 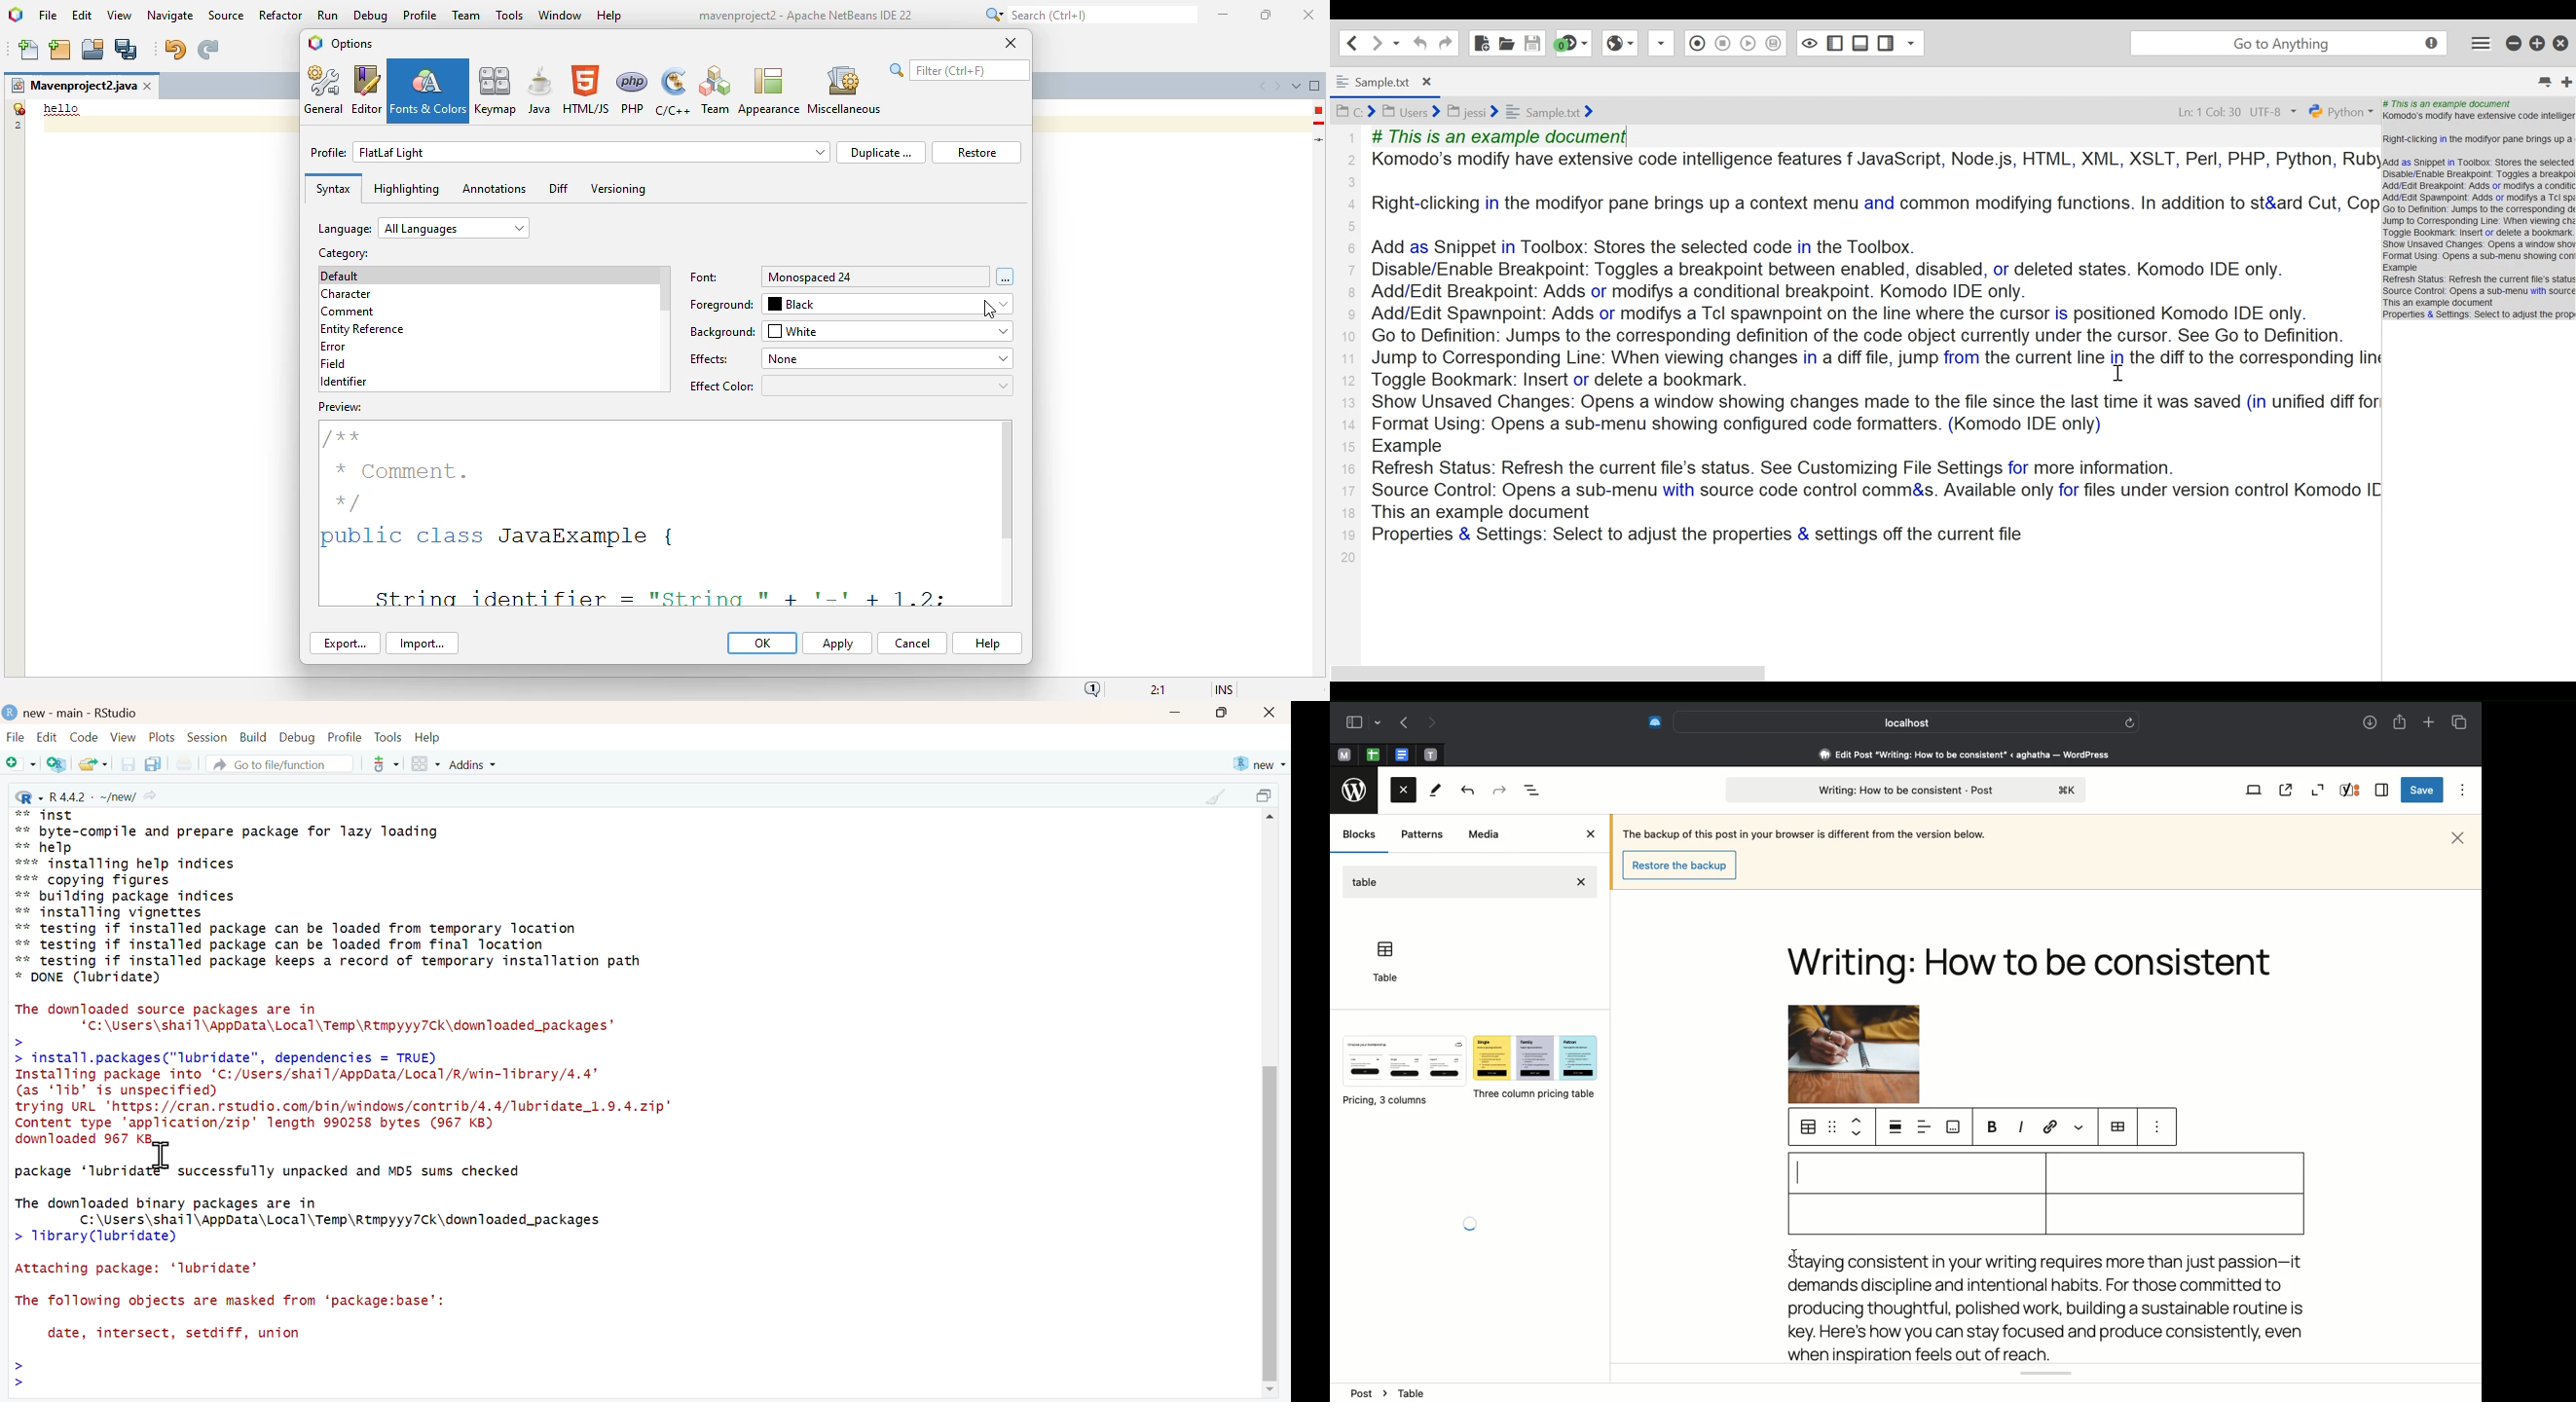 What do you see at coordinates (2287, 43) in the screenshot?
I see `go to anything` at bounding box center [2287, 43].